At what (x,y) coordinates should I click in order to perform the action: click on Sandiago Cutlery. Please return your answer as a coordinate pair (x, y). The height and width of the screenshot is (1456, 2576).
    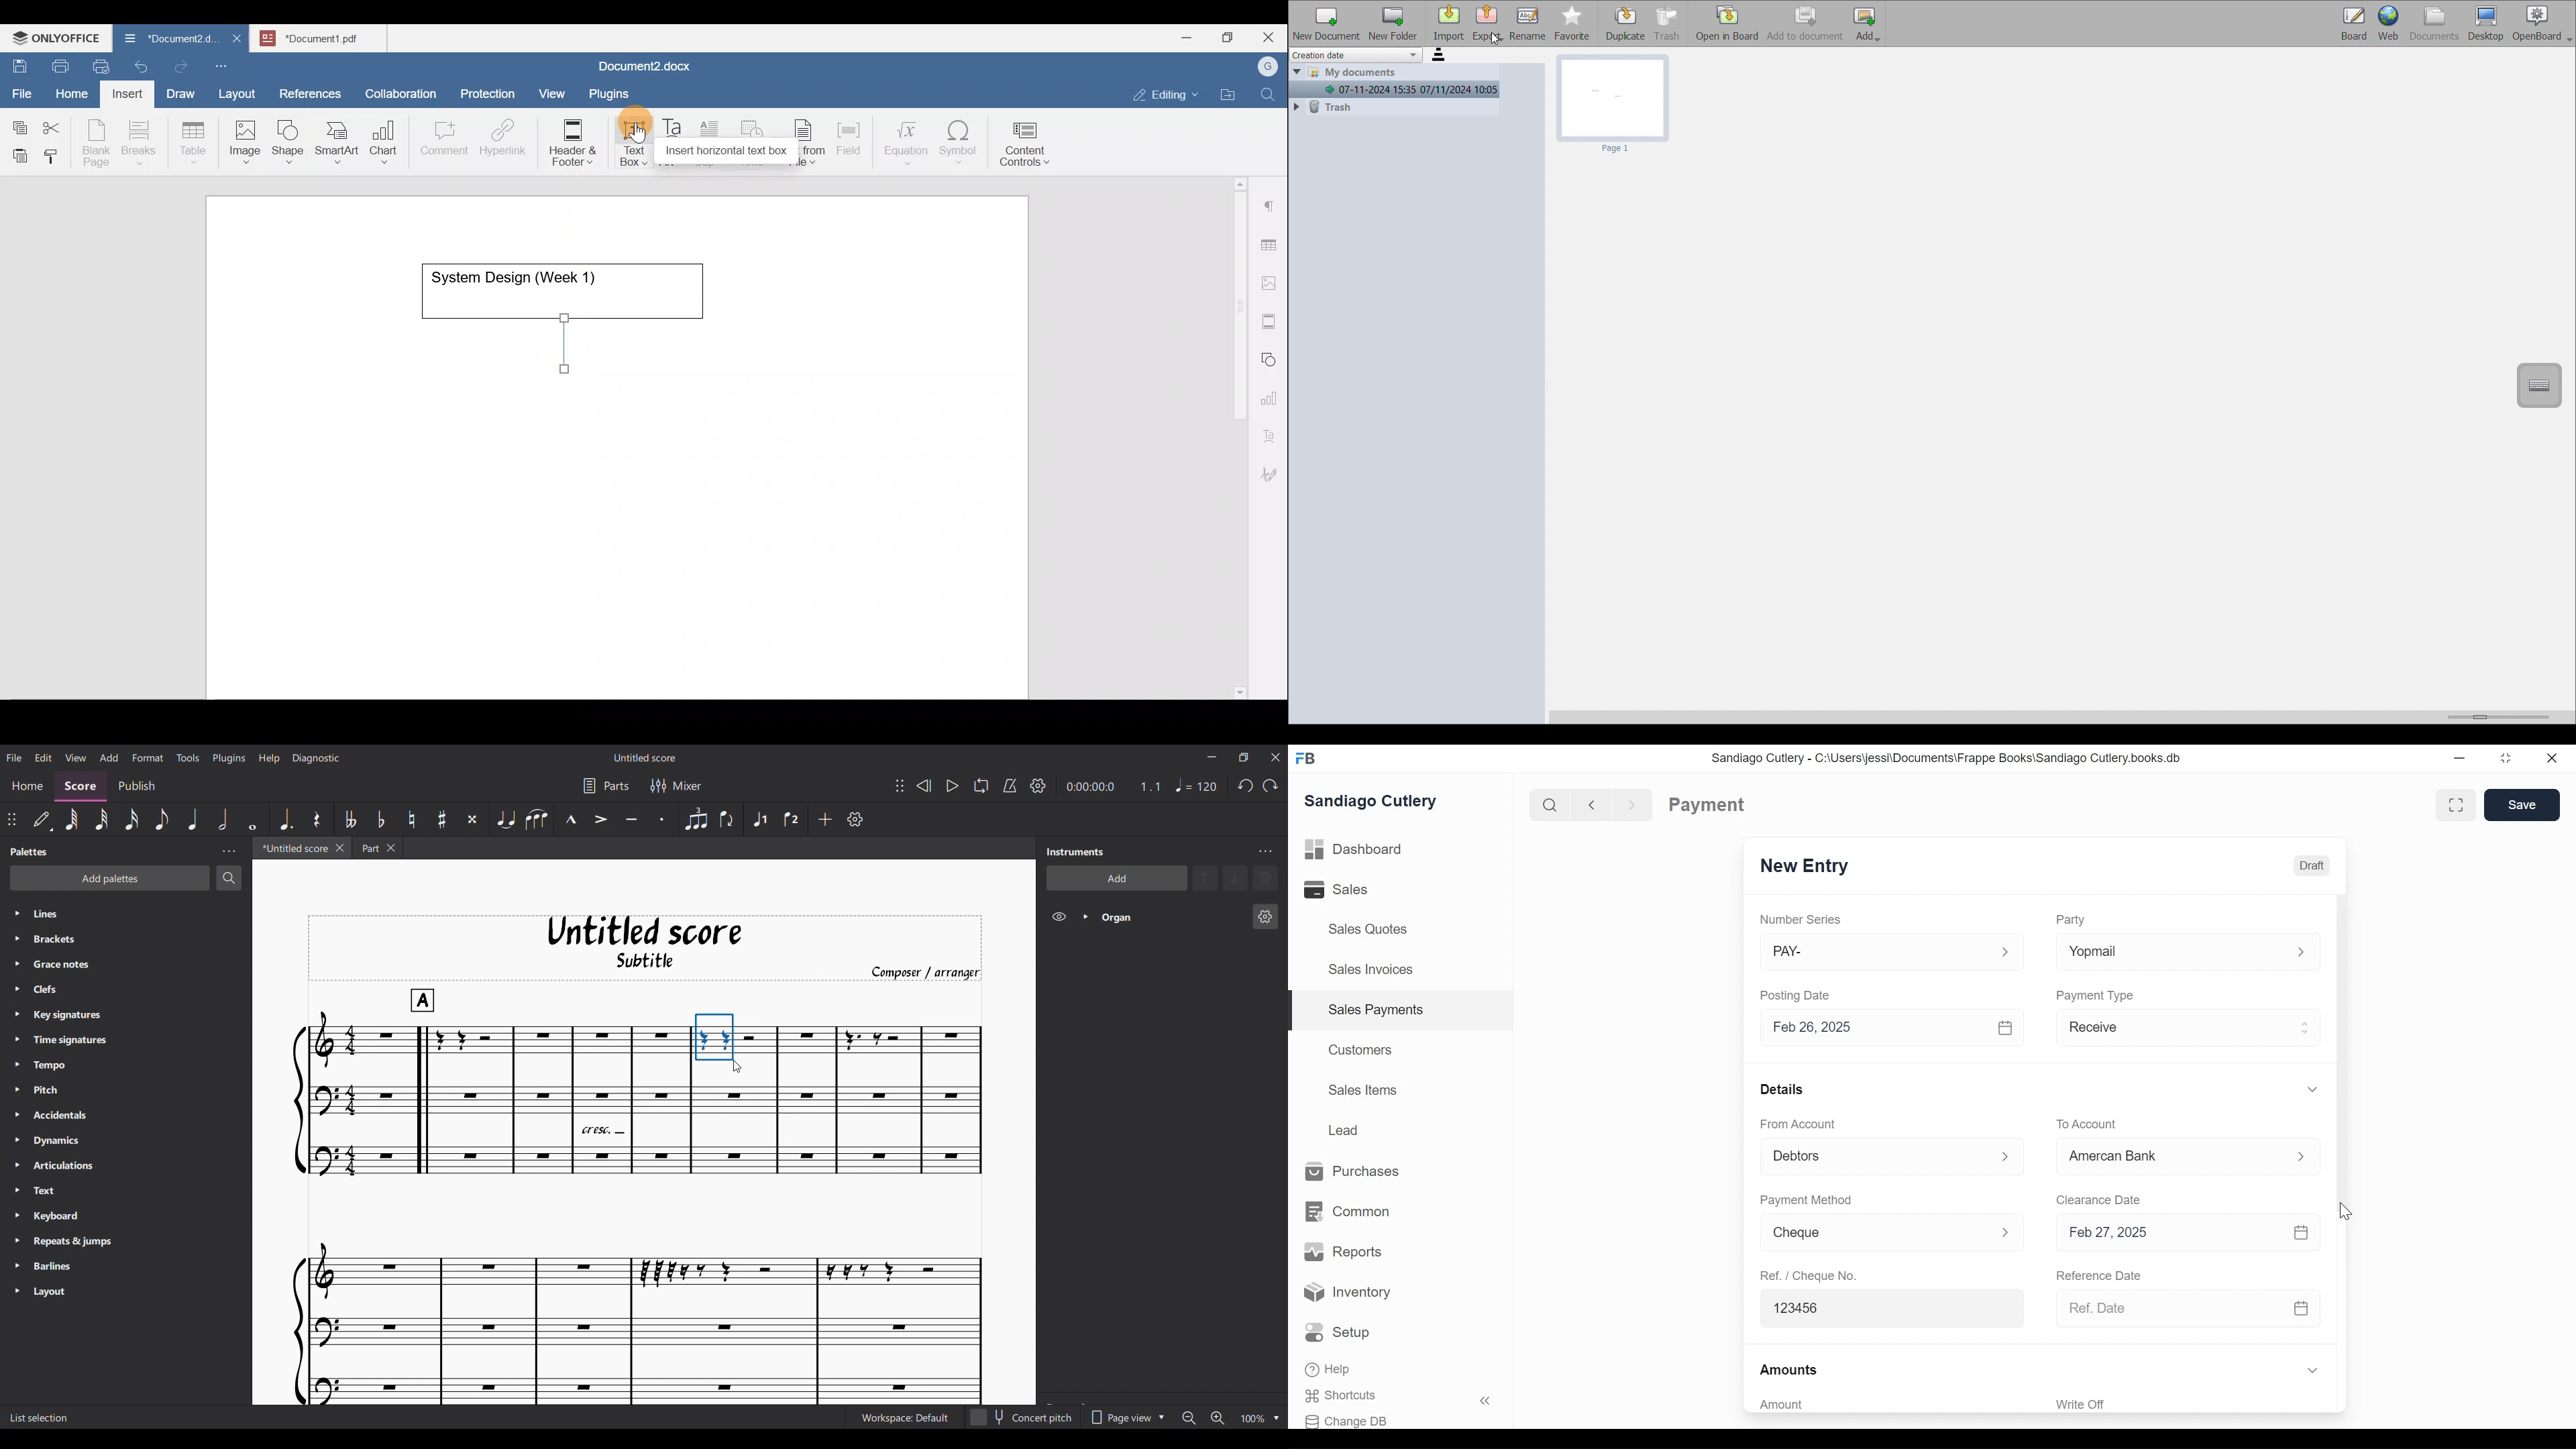
    Looking at the image, I should click on (1373, 800).